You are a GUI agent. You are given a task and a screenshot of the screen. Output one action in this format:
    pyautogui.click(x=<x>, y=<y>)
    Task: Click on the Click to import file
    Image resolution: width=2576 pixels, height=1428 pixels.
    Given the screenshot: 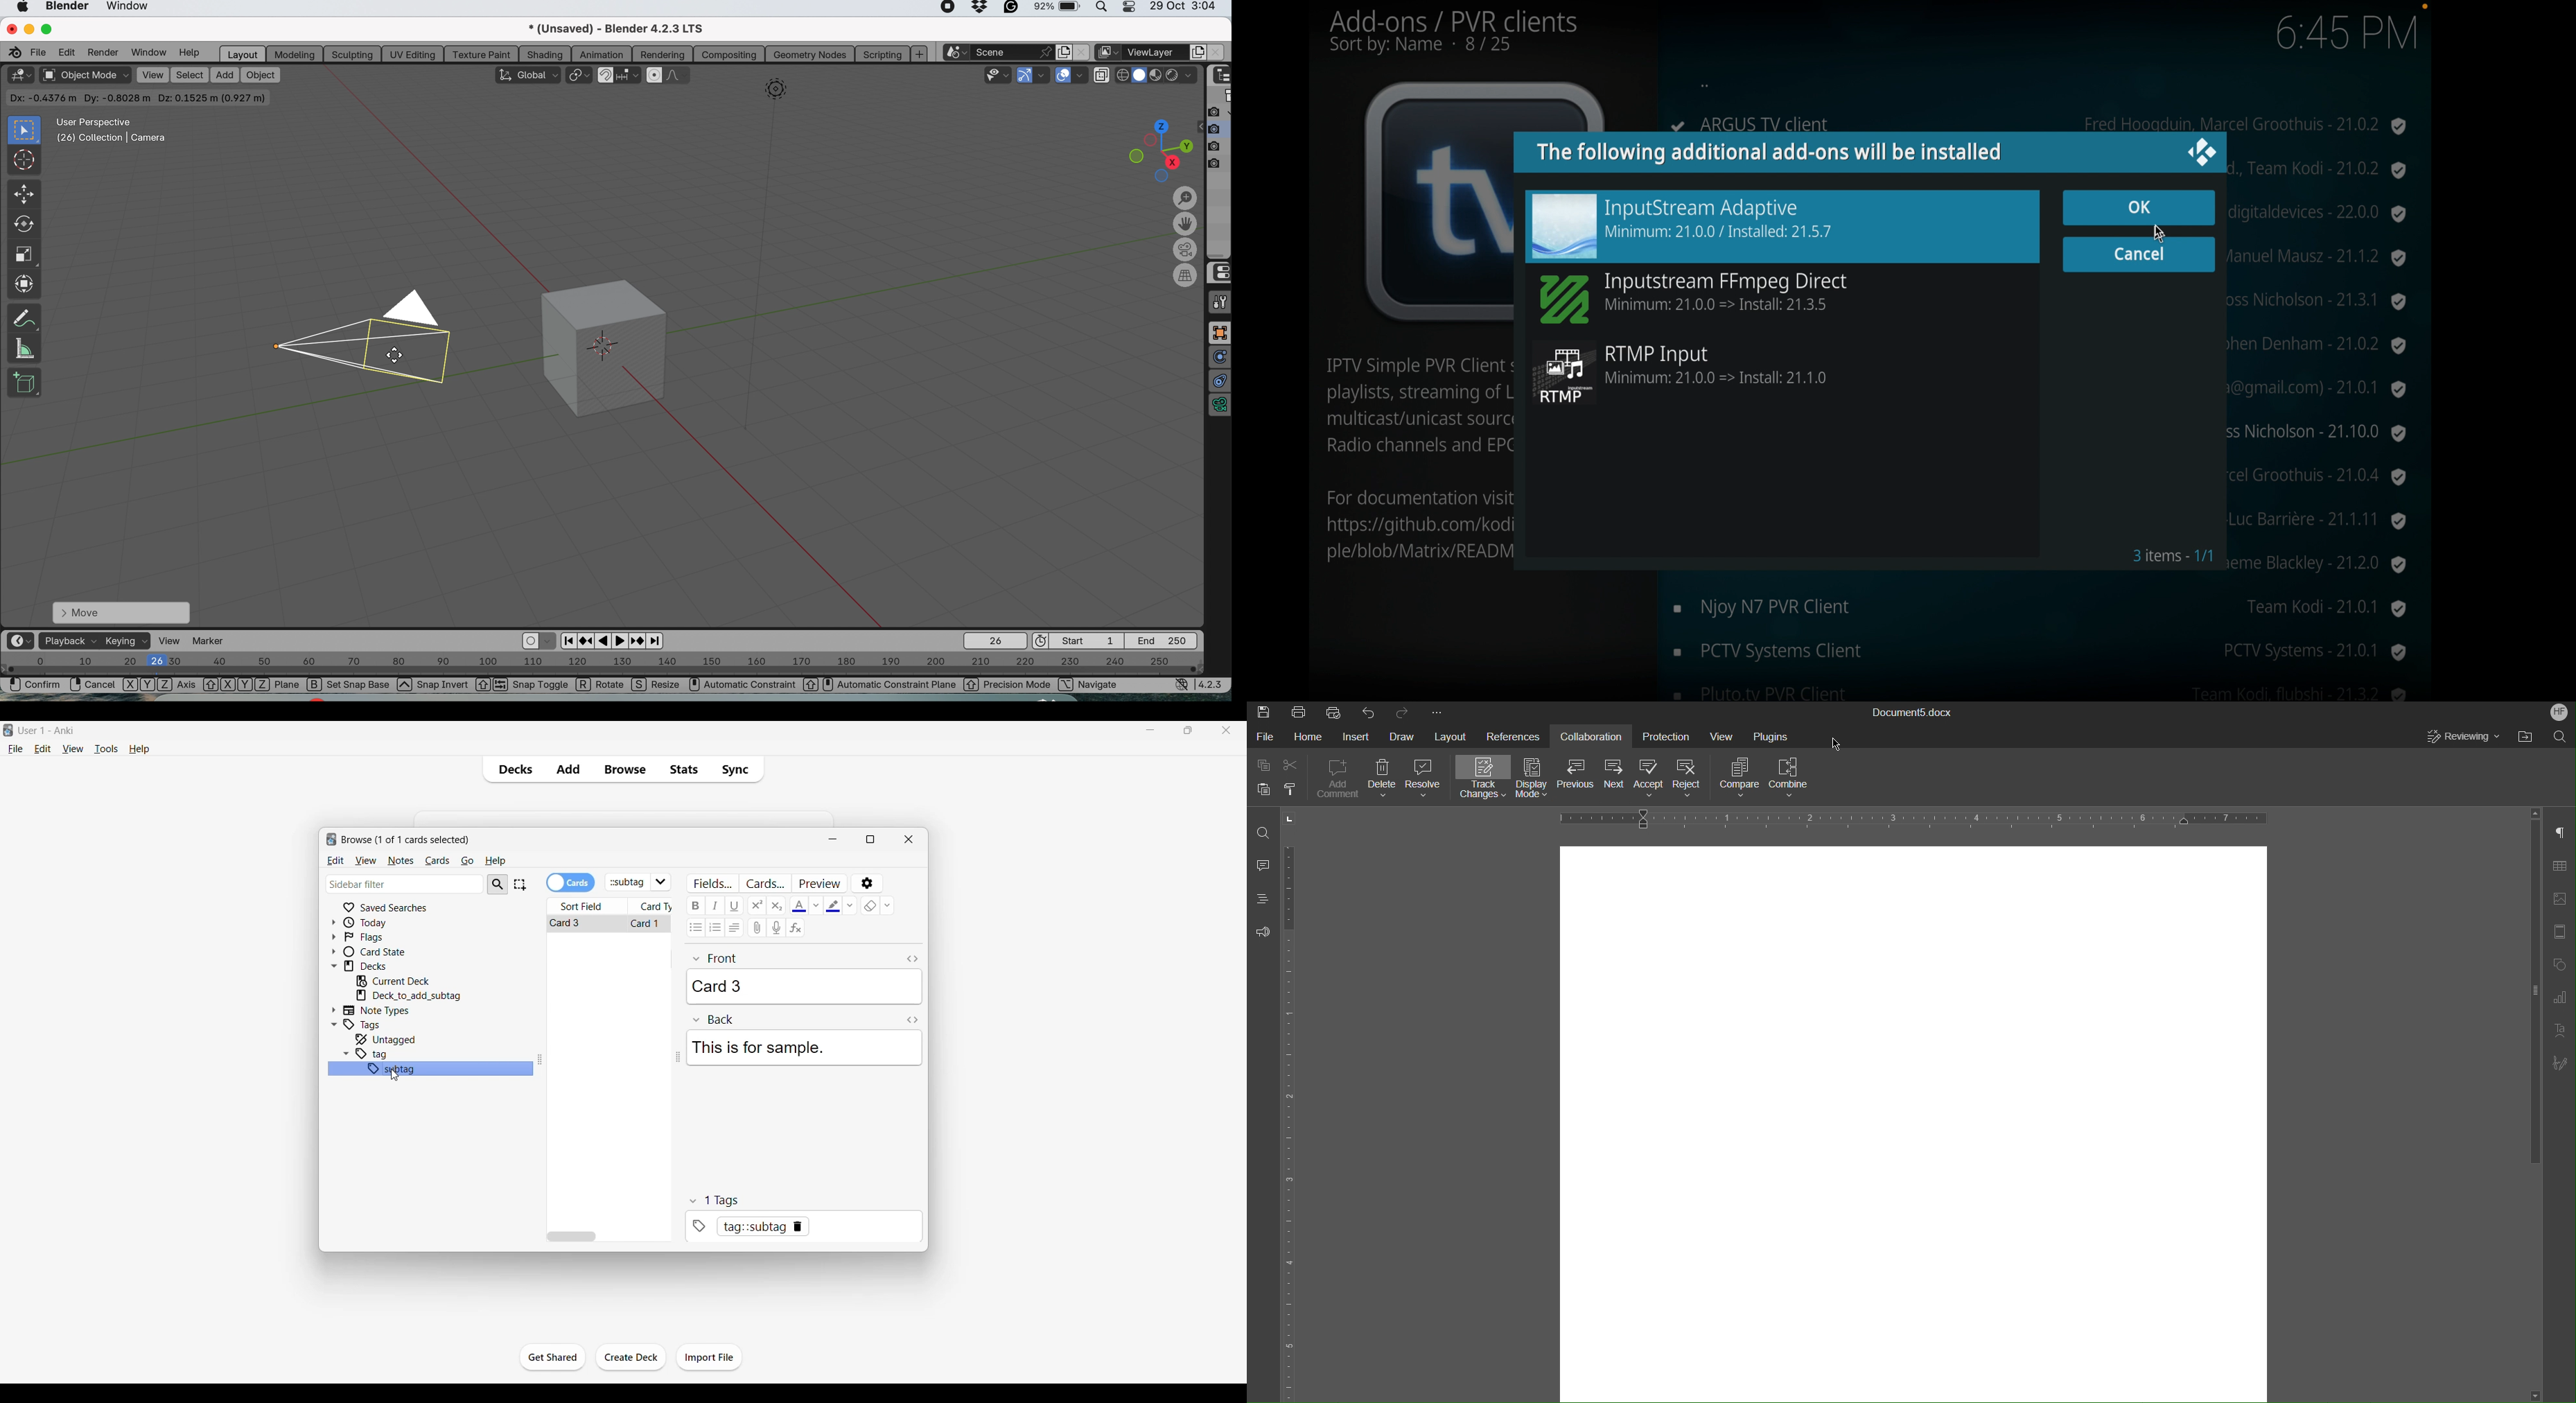 What is the action you would take?
    pyautogui.click(x=710, y=1358)
    